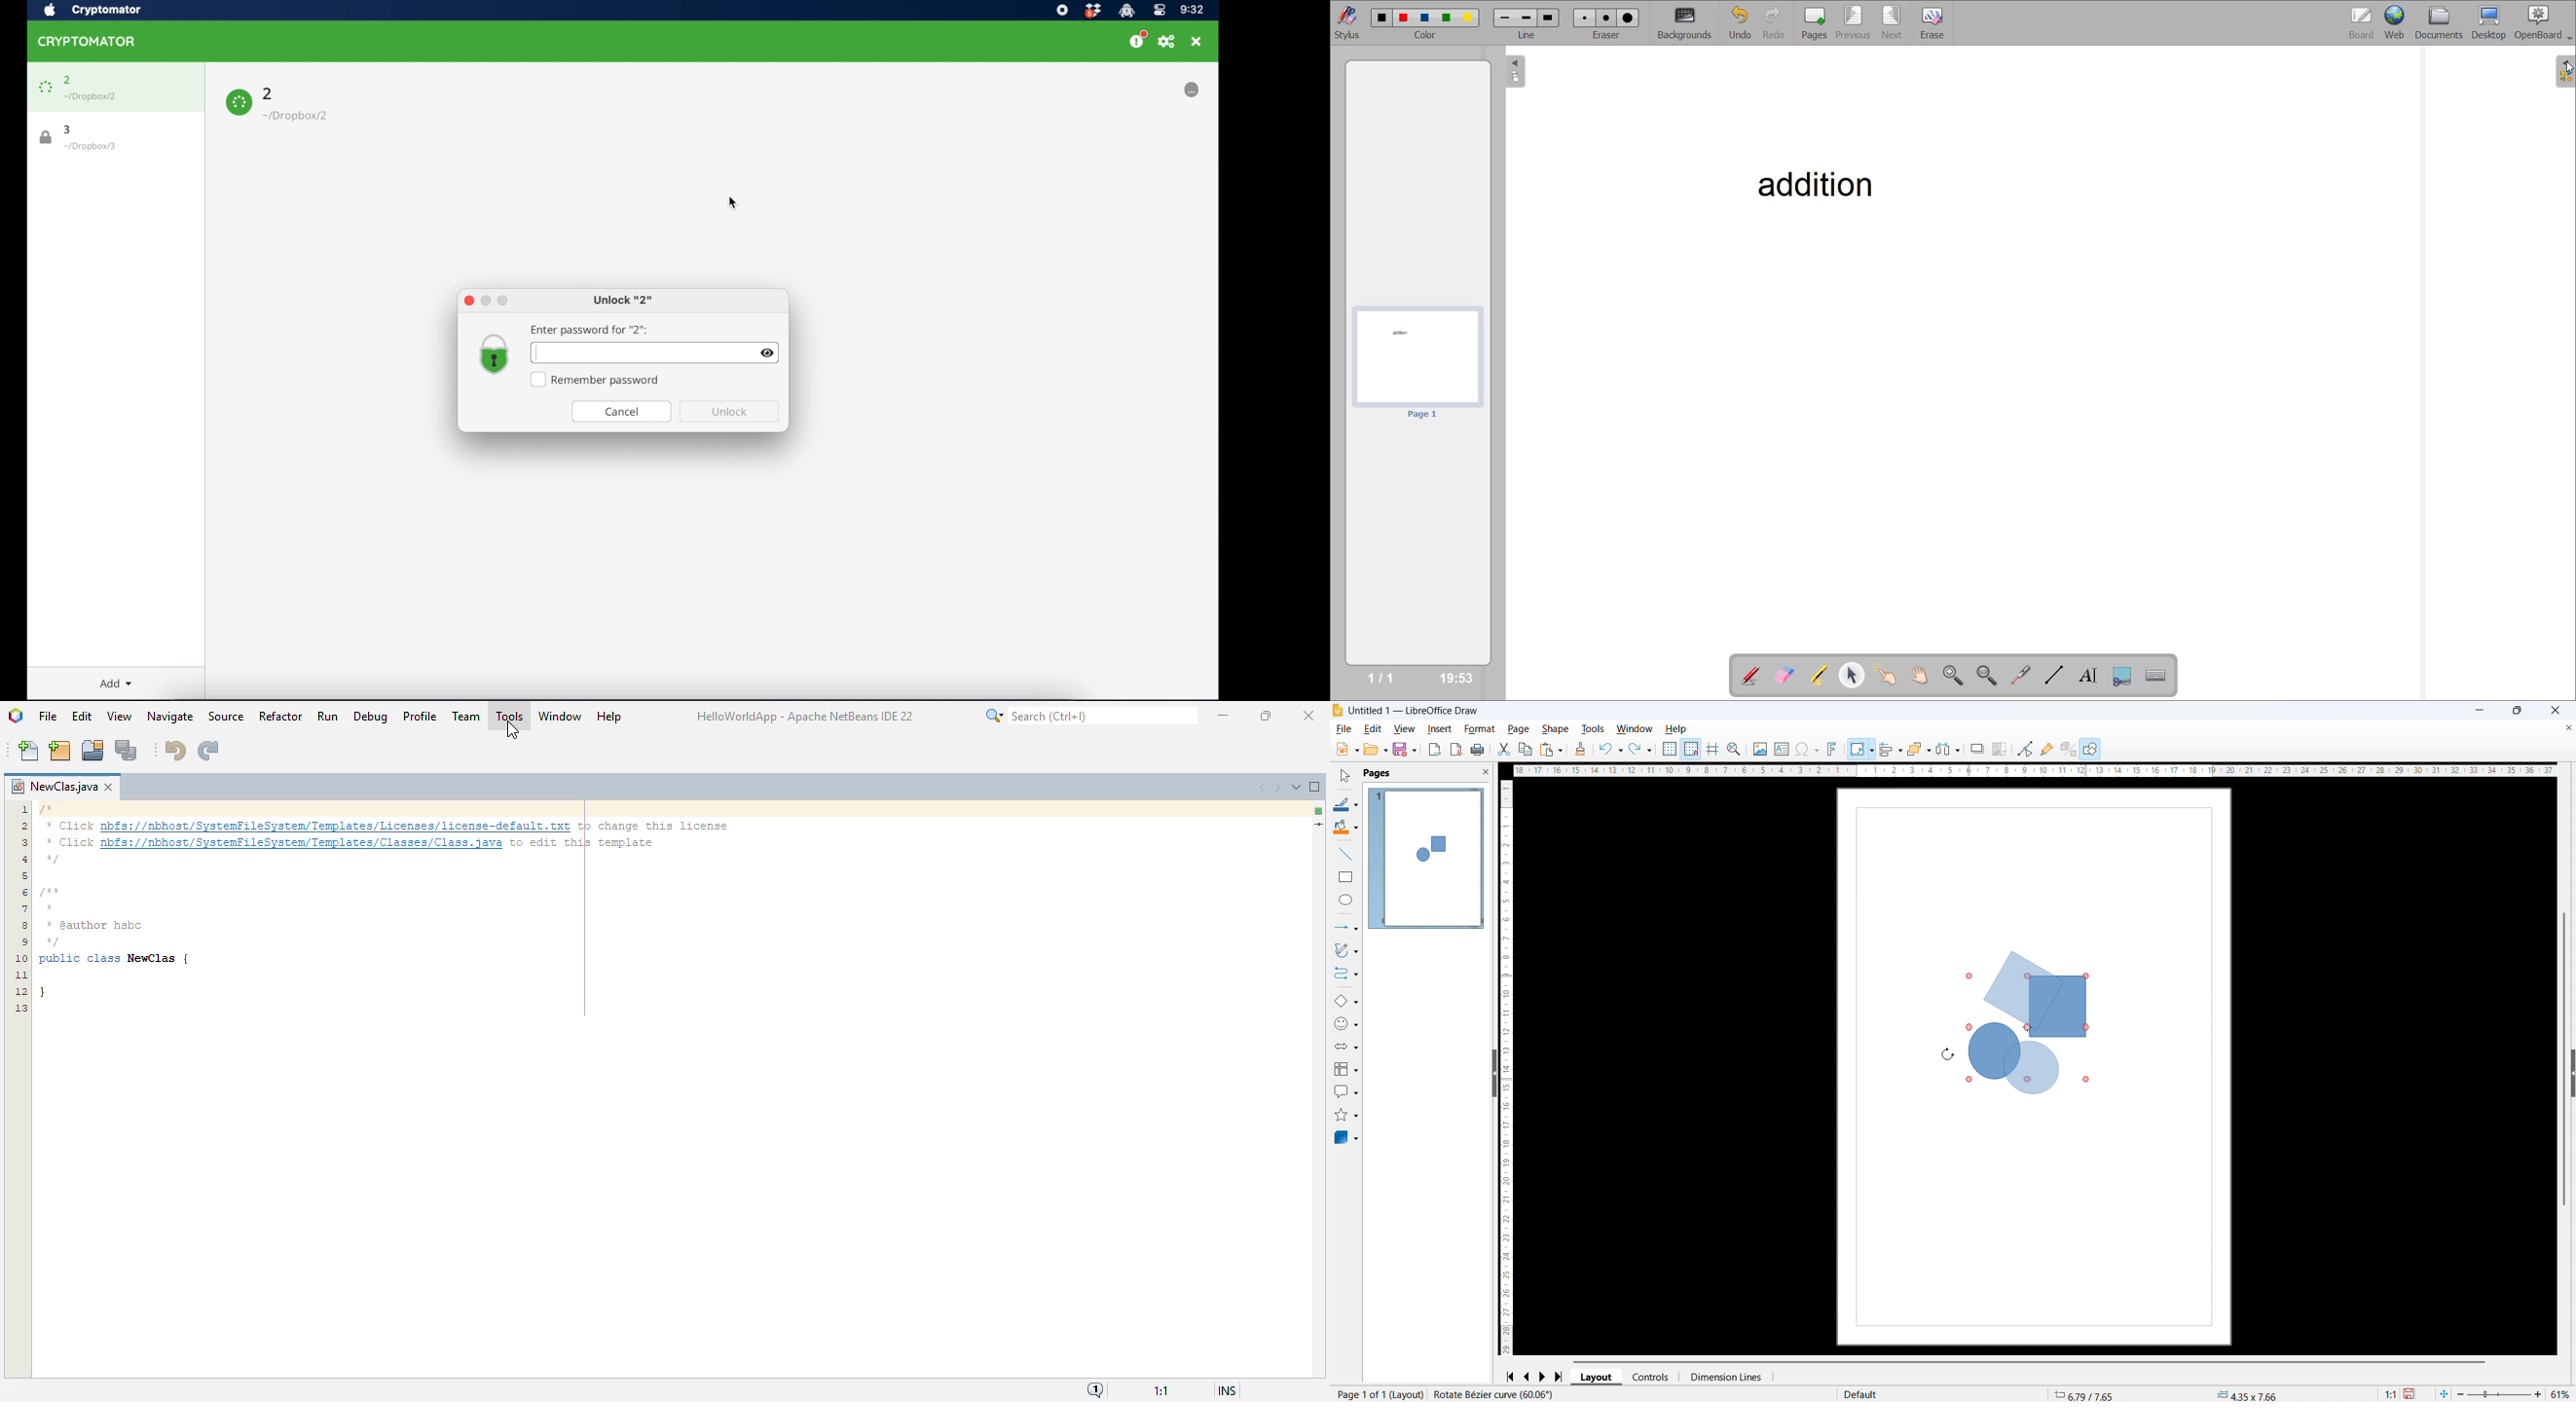  Describe the element at coordinates (1526, 749) in the screenshot. I see `copy ` at that location.